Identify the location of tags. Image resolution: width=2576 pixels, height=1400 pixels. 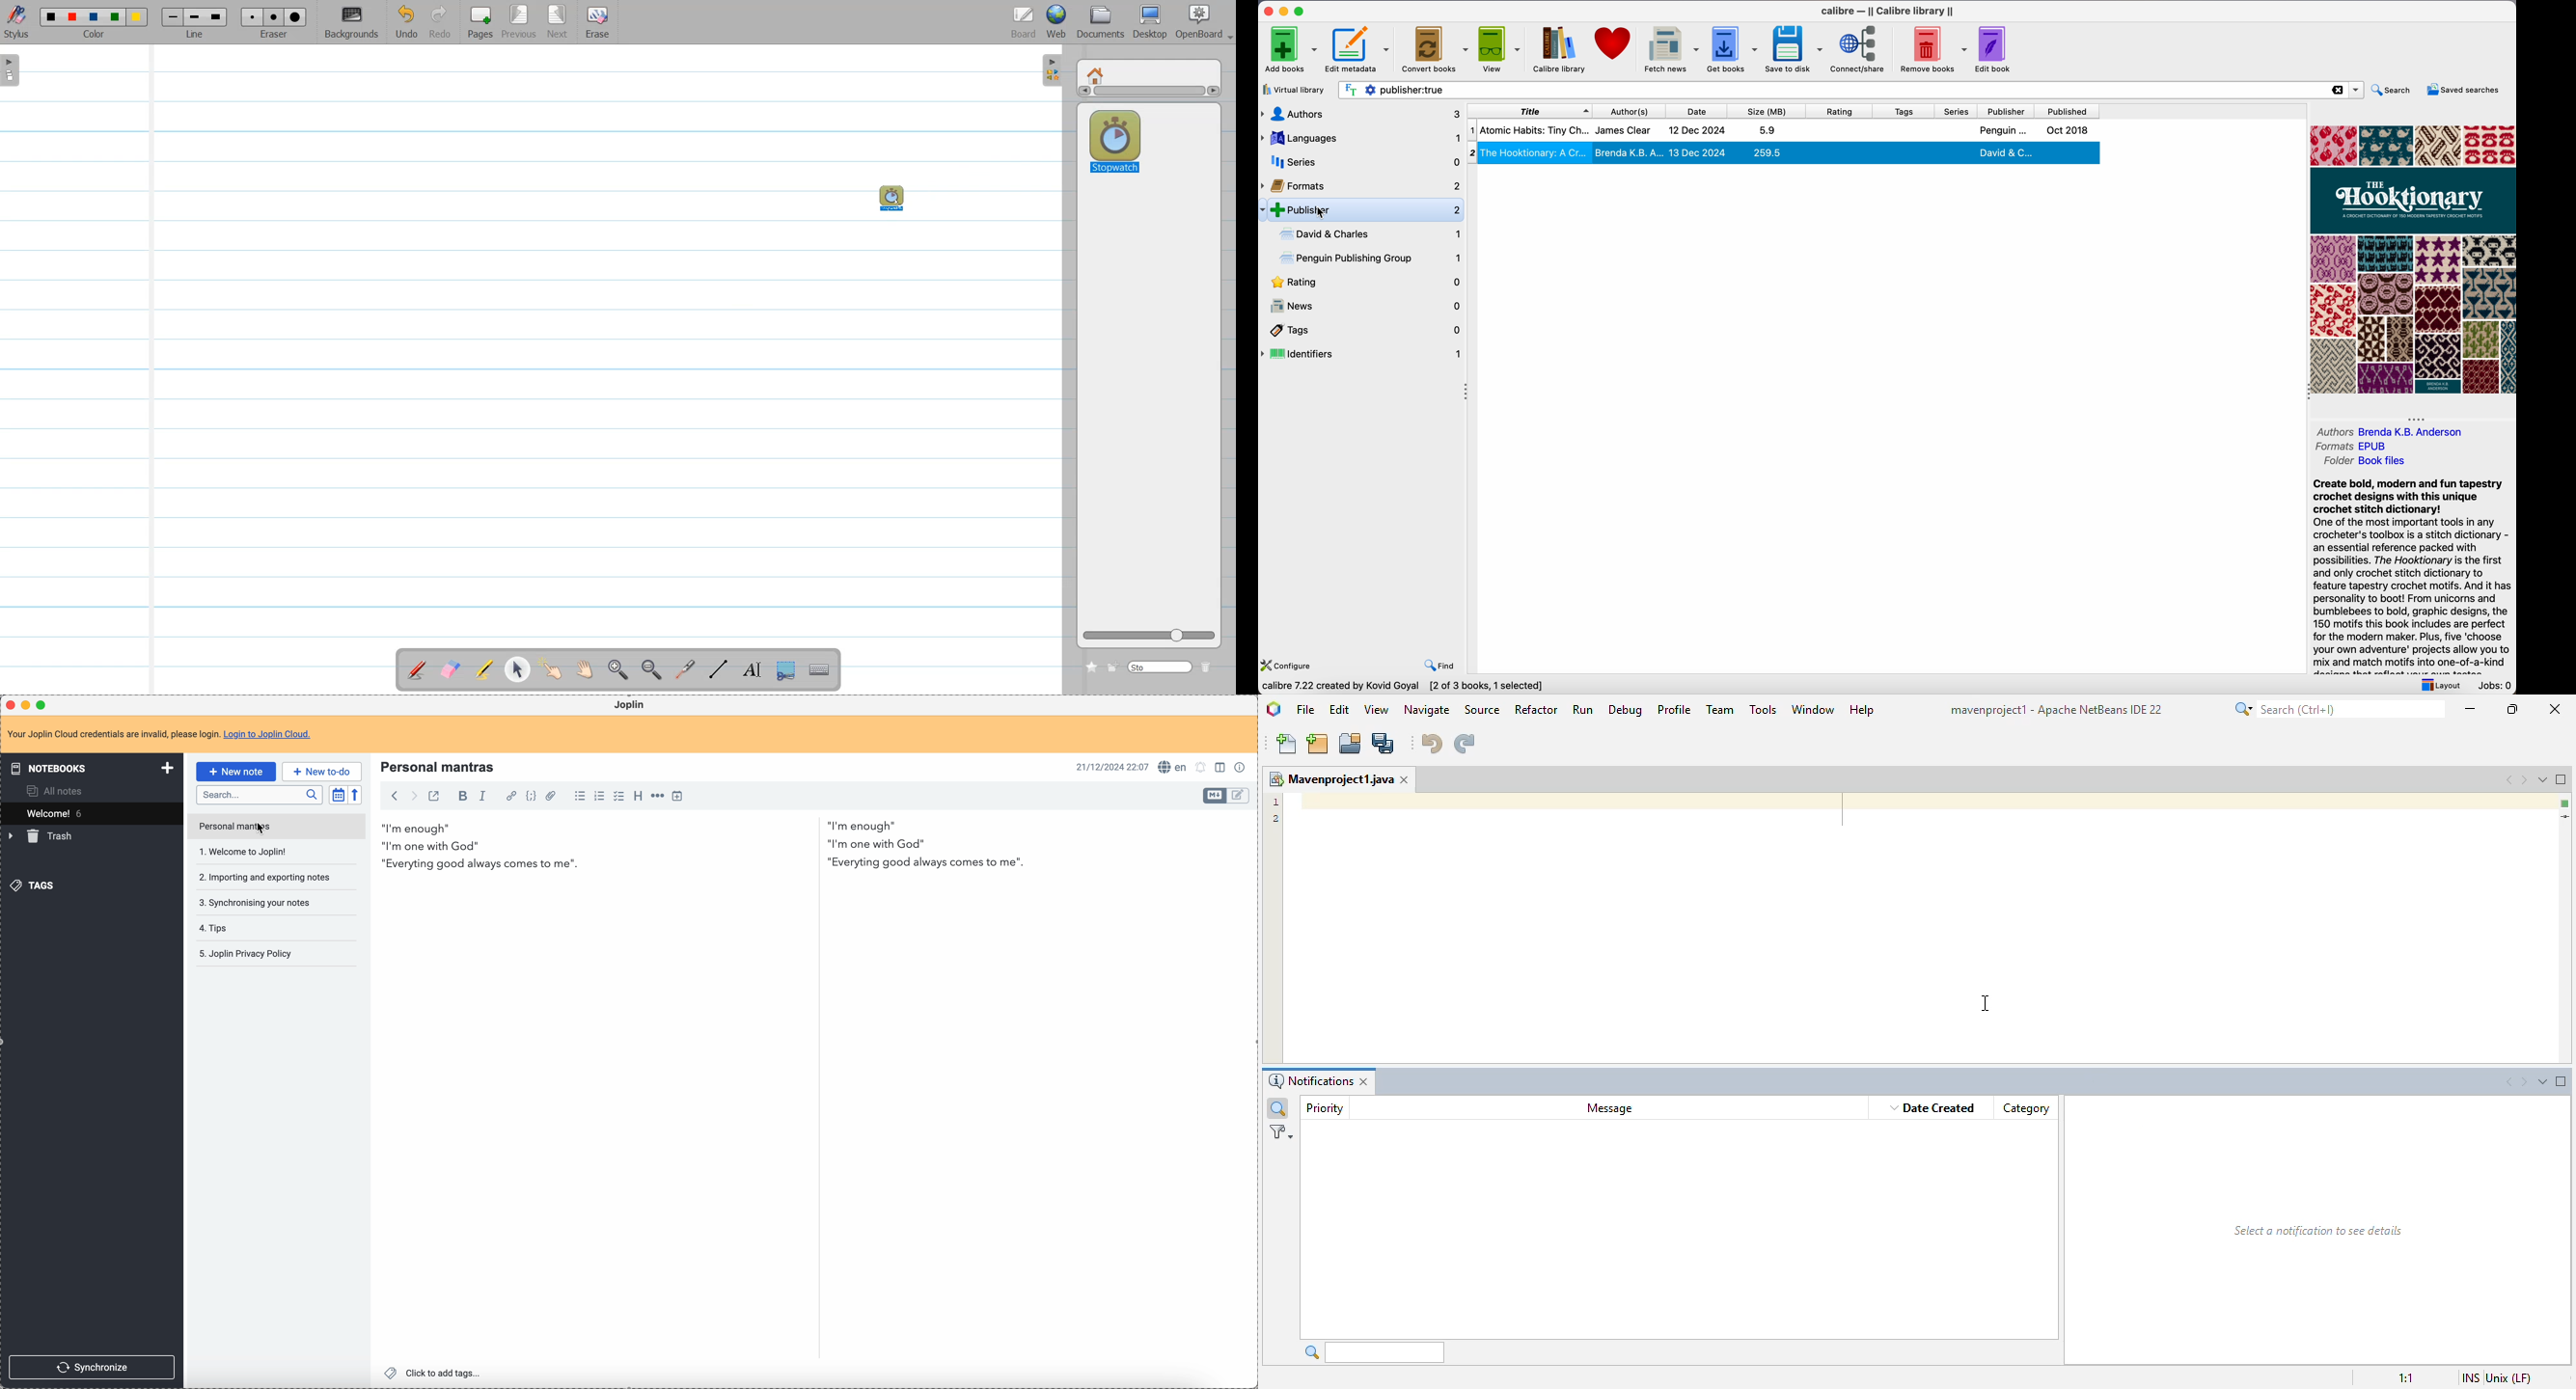
(31, 886).